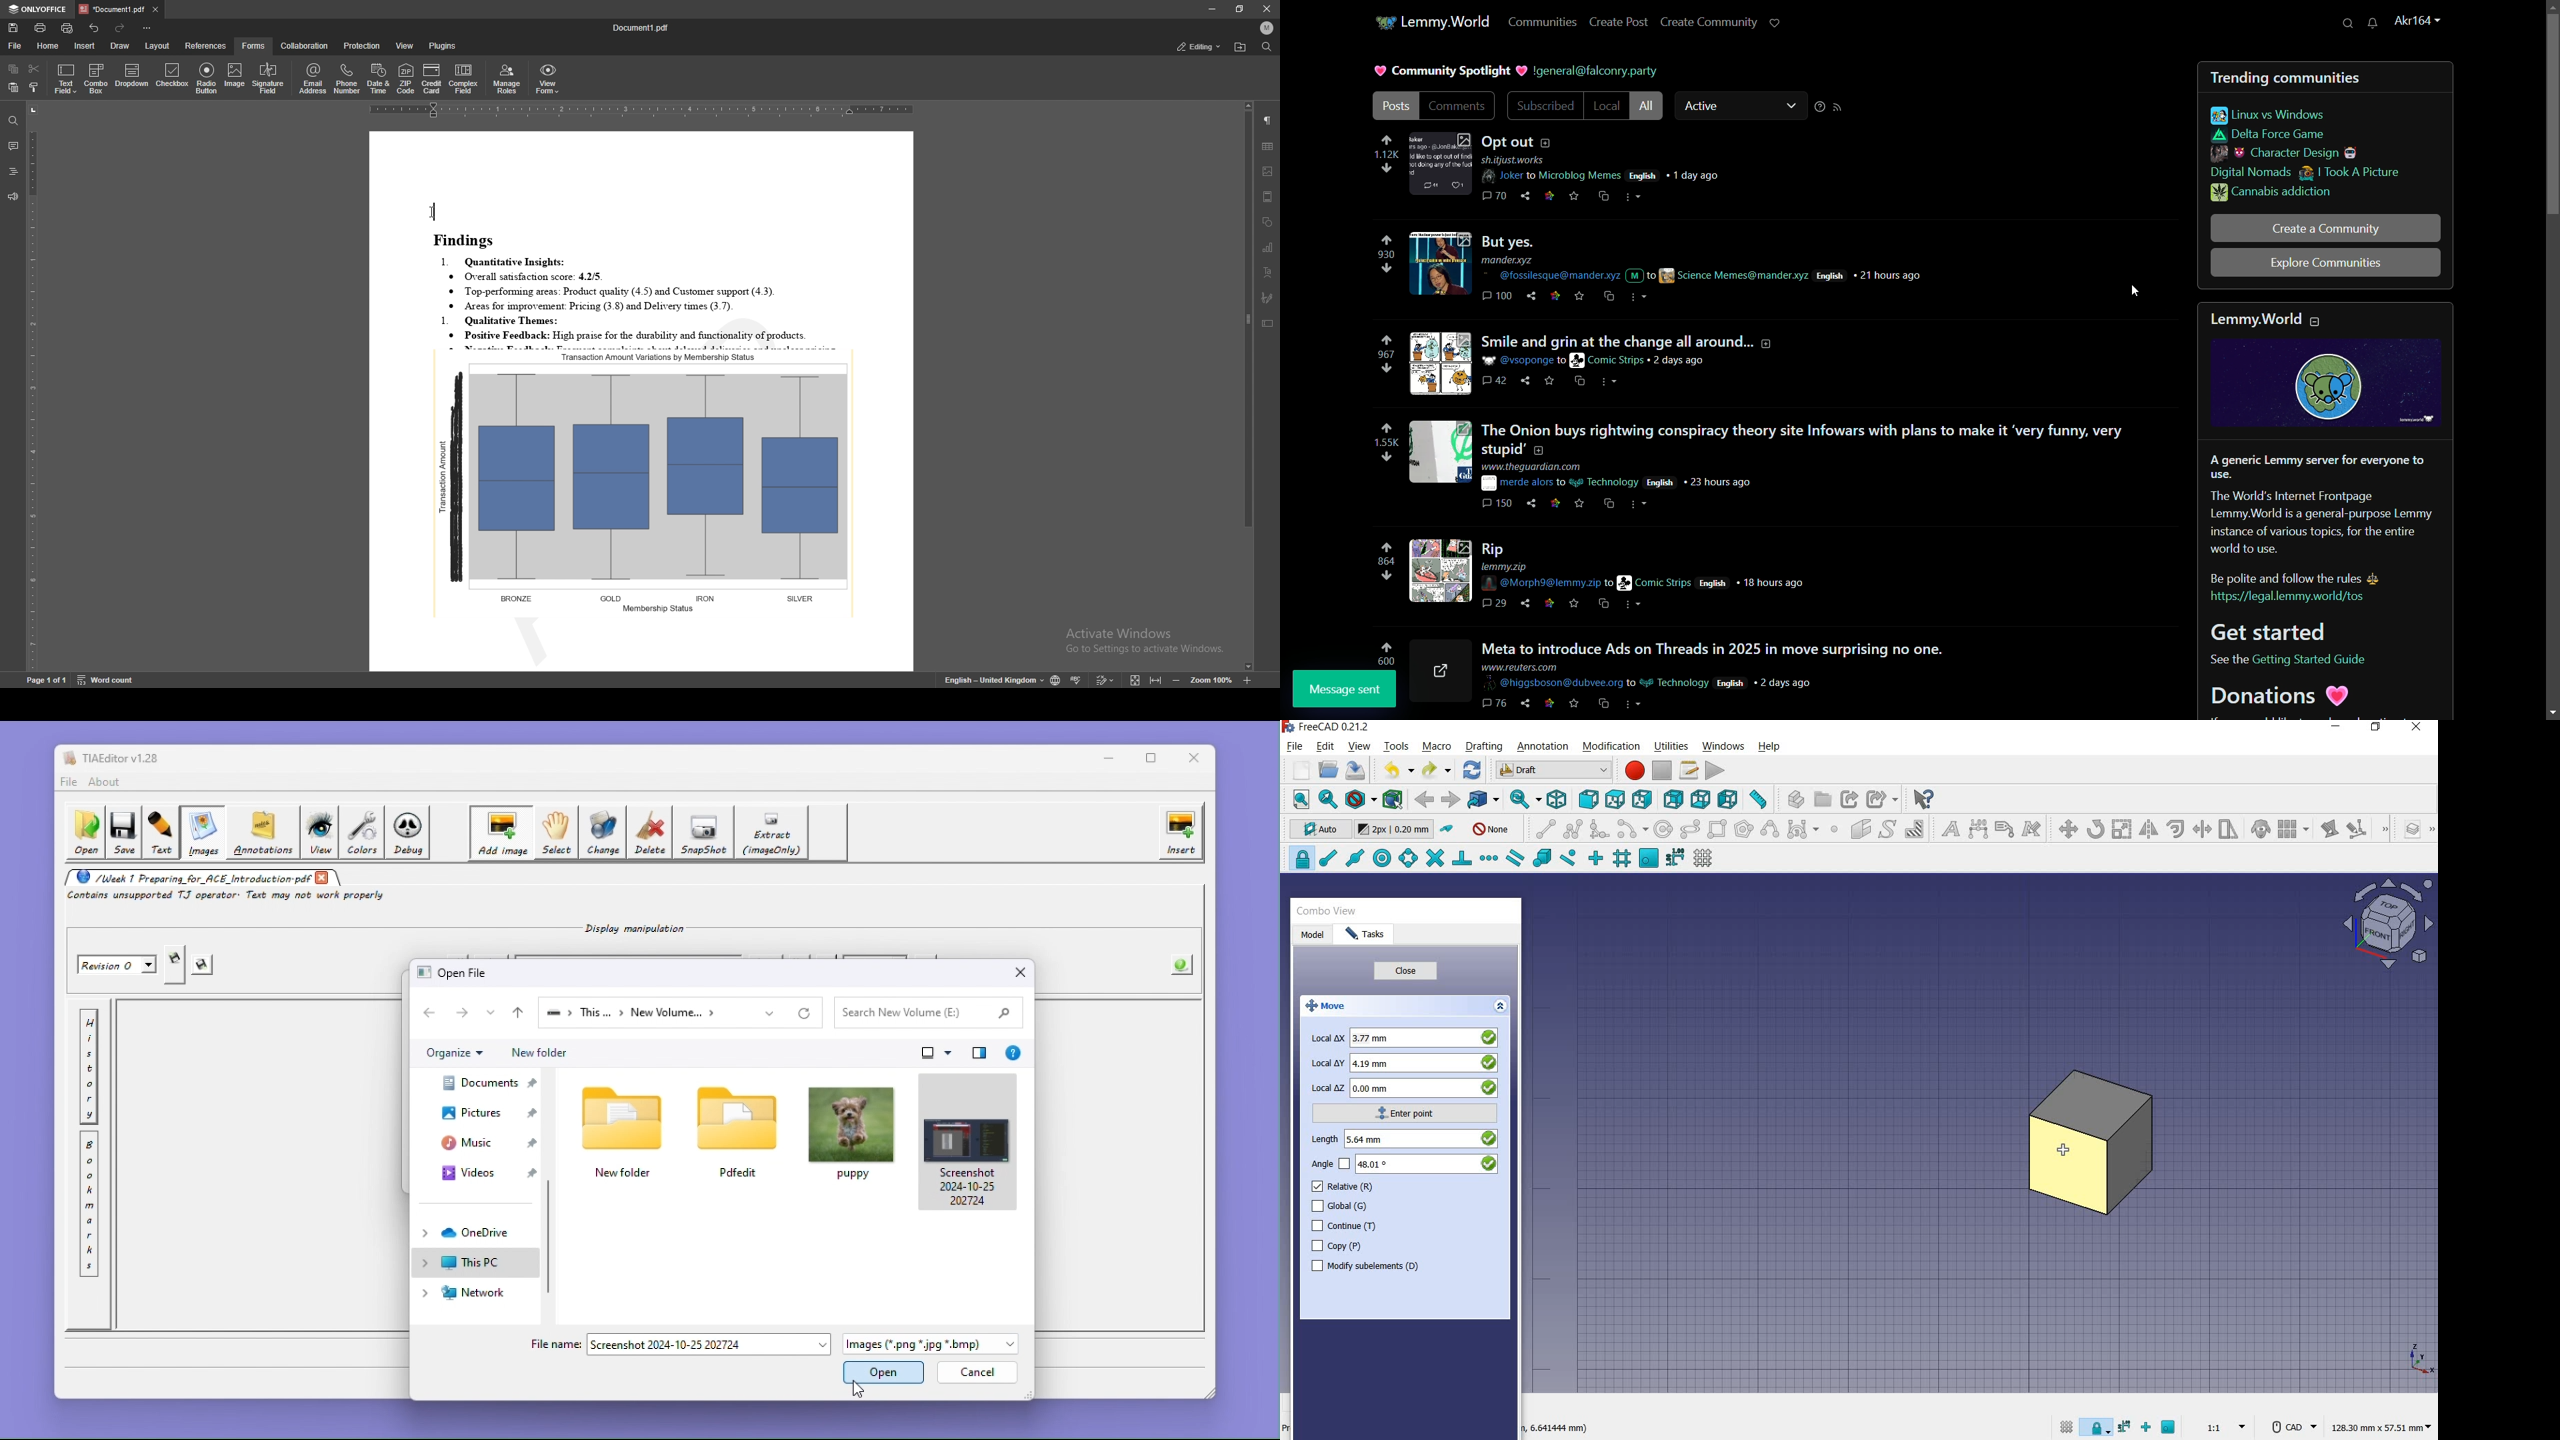 Image resolution: width=2576 pixels, height=1456 pixels. I want to click on share, so click(1523, 381).